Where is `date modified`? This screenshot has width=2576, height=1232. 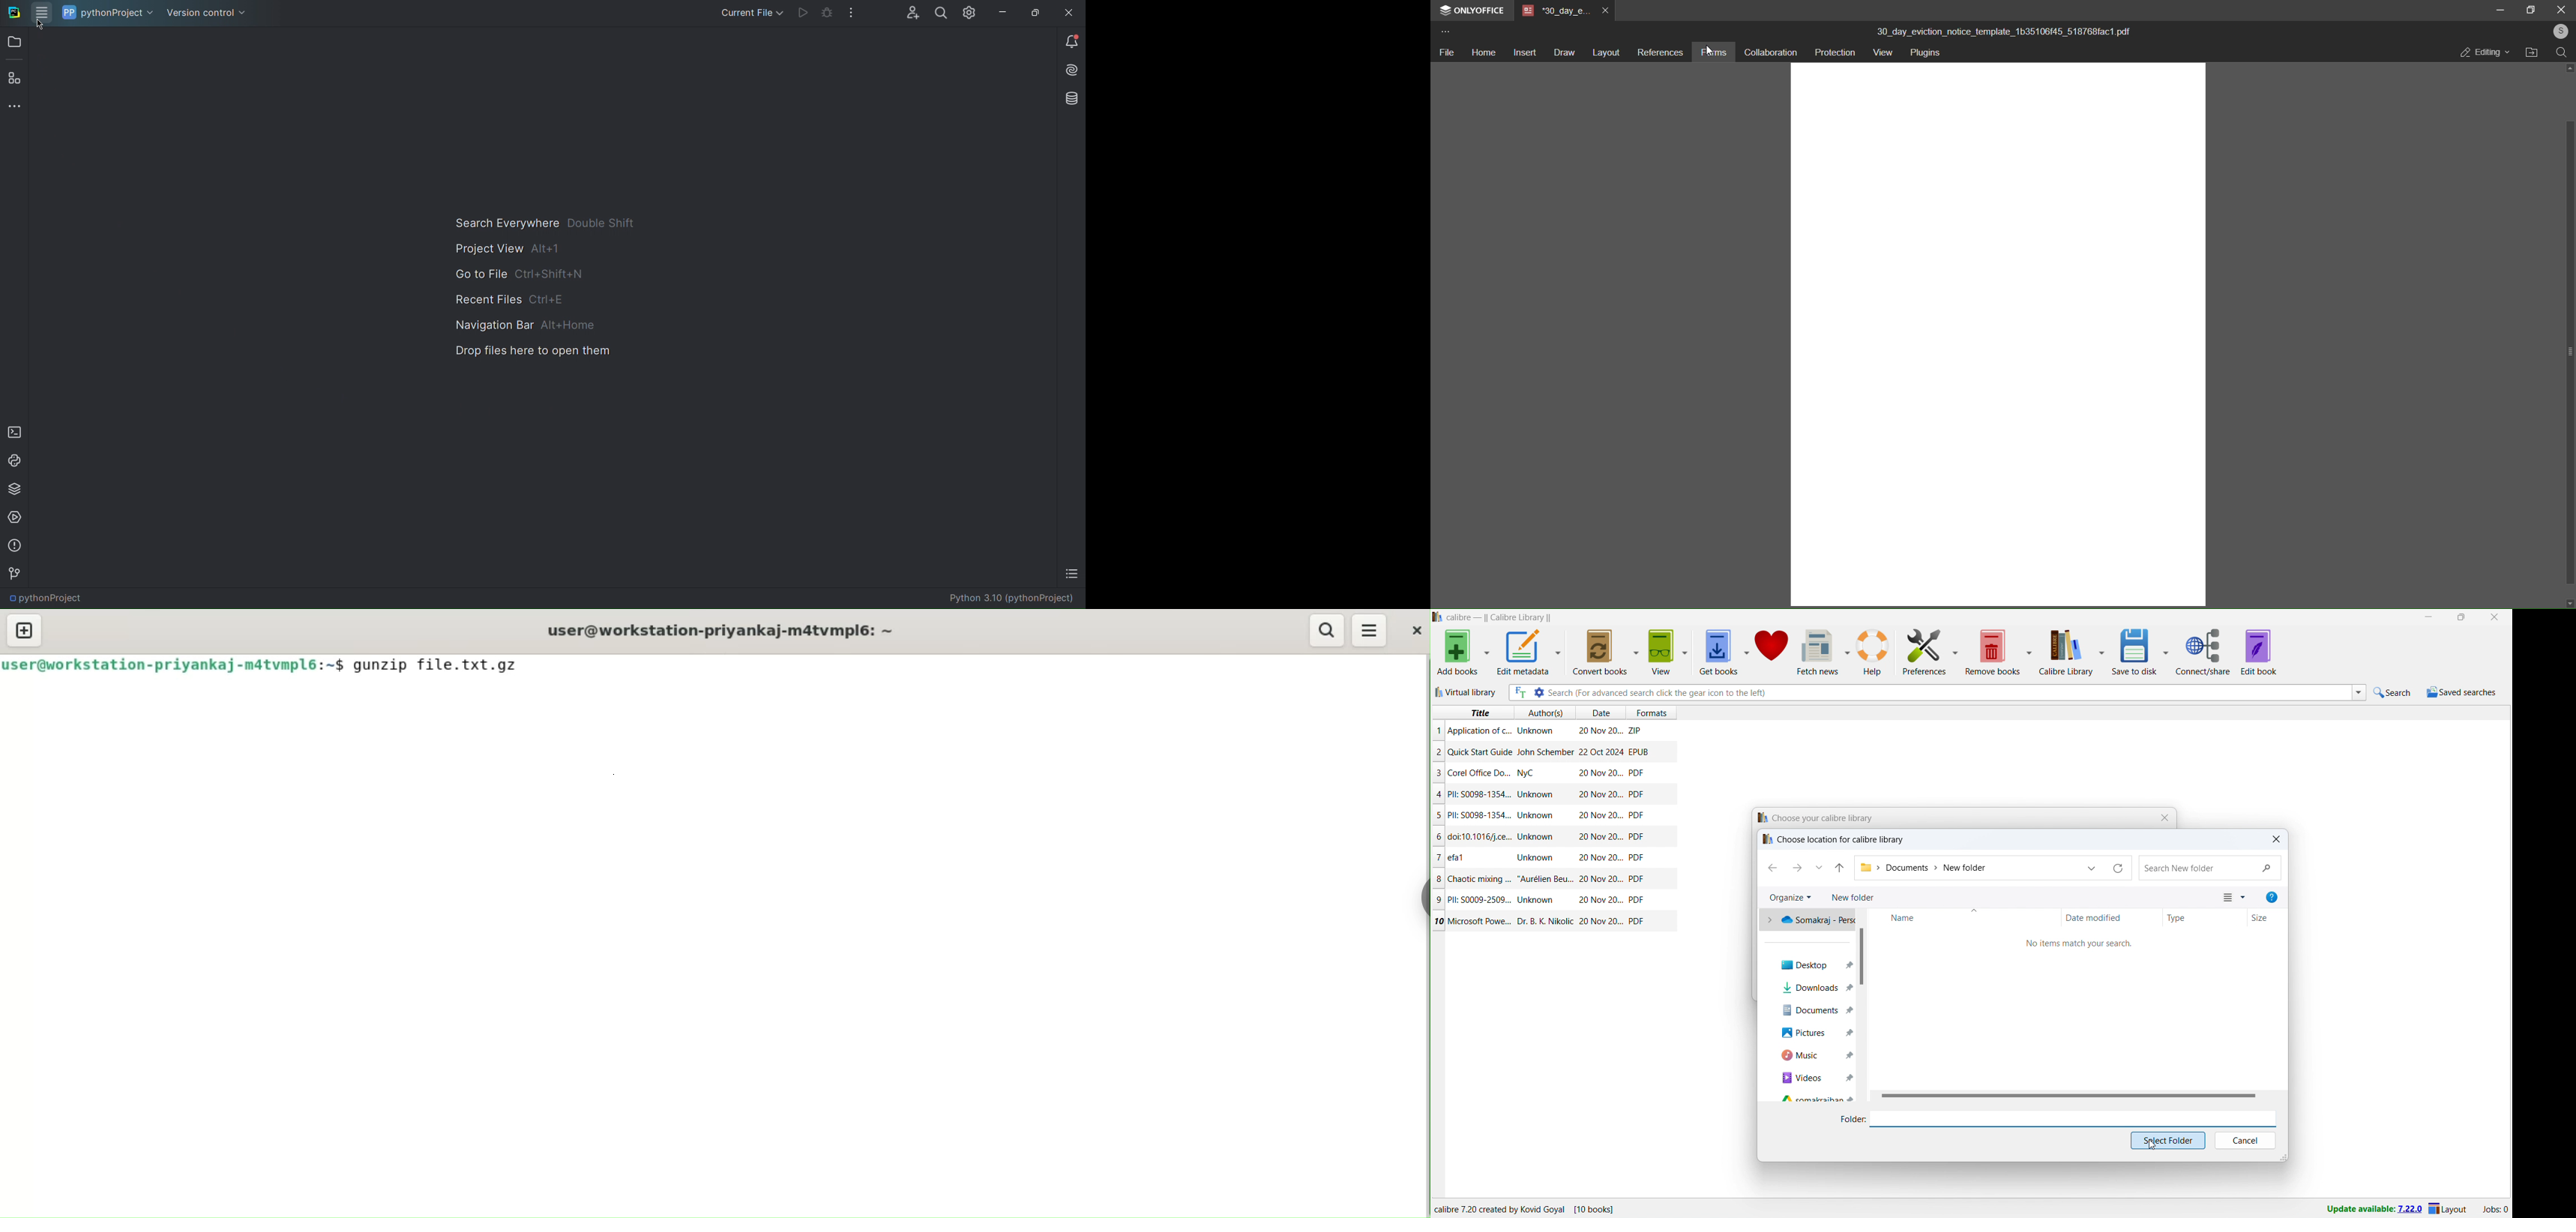 date modified is located at coordinates (2113, 916).